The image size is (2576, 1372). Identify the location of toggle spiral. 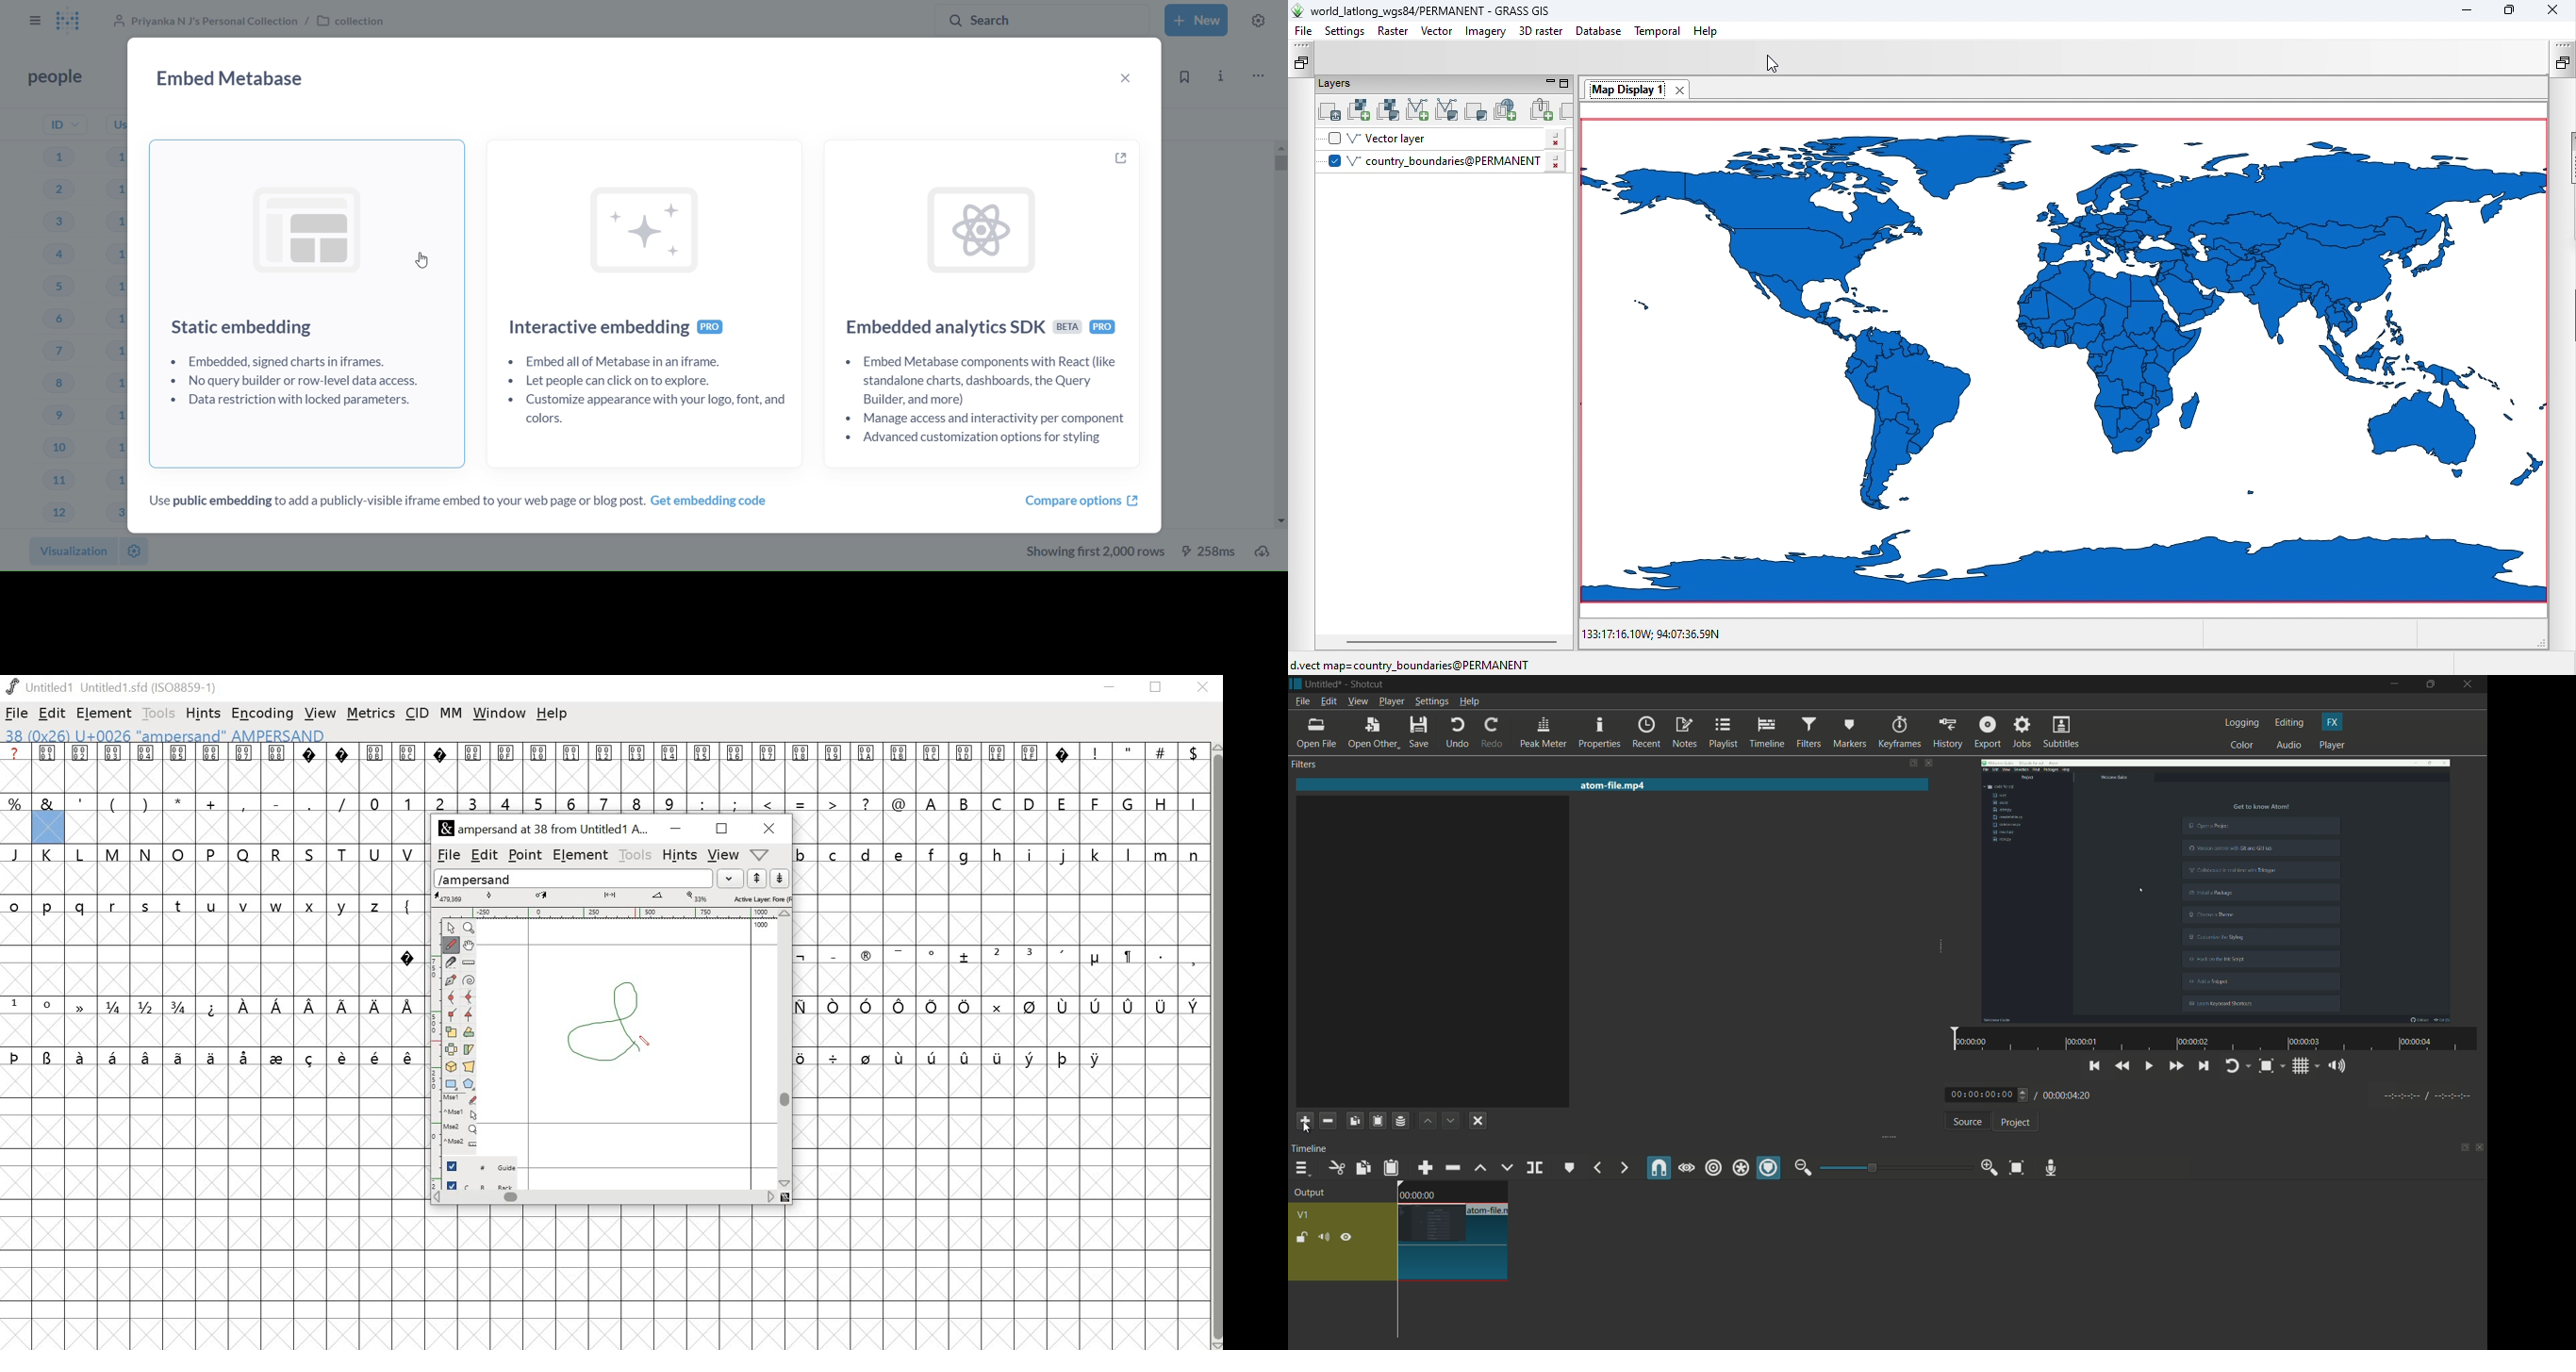
(469, 980).